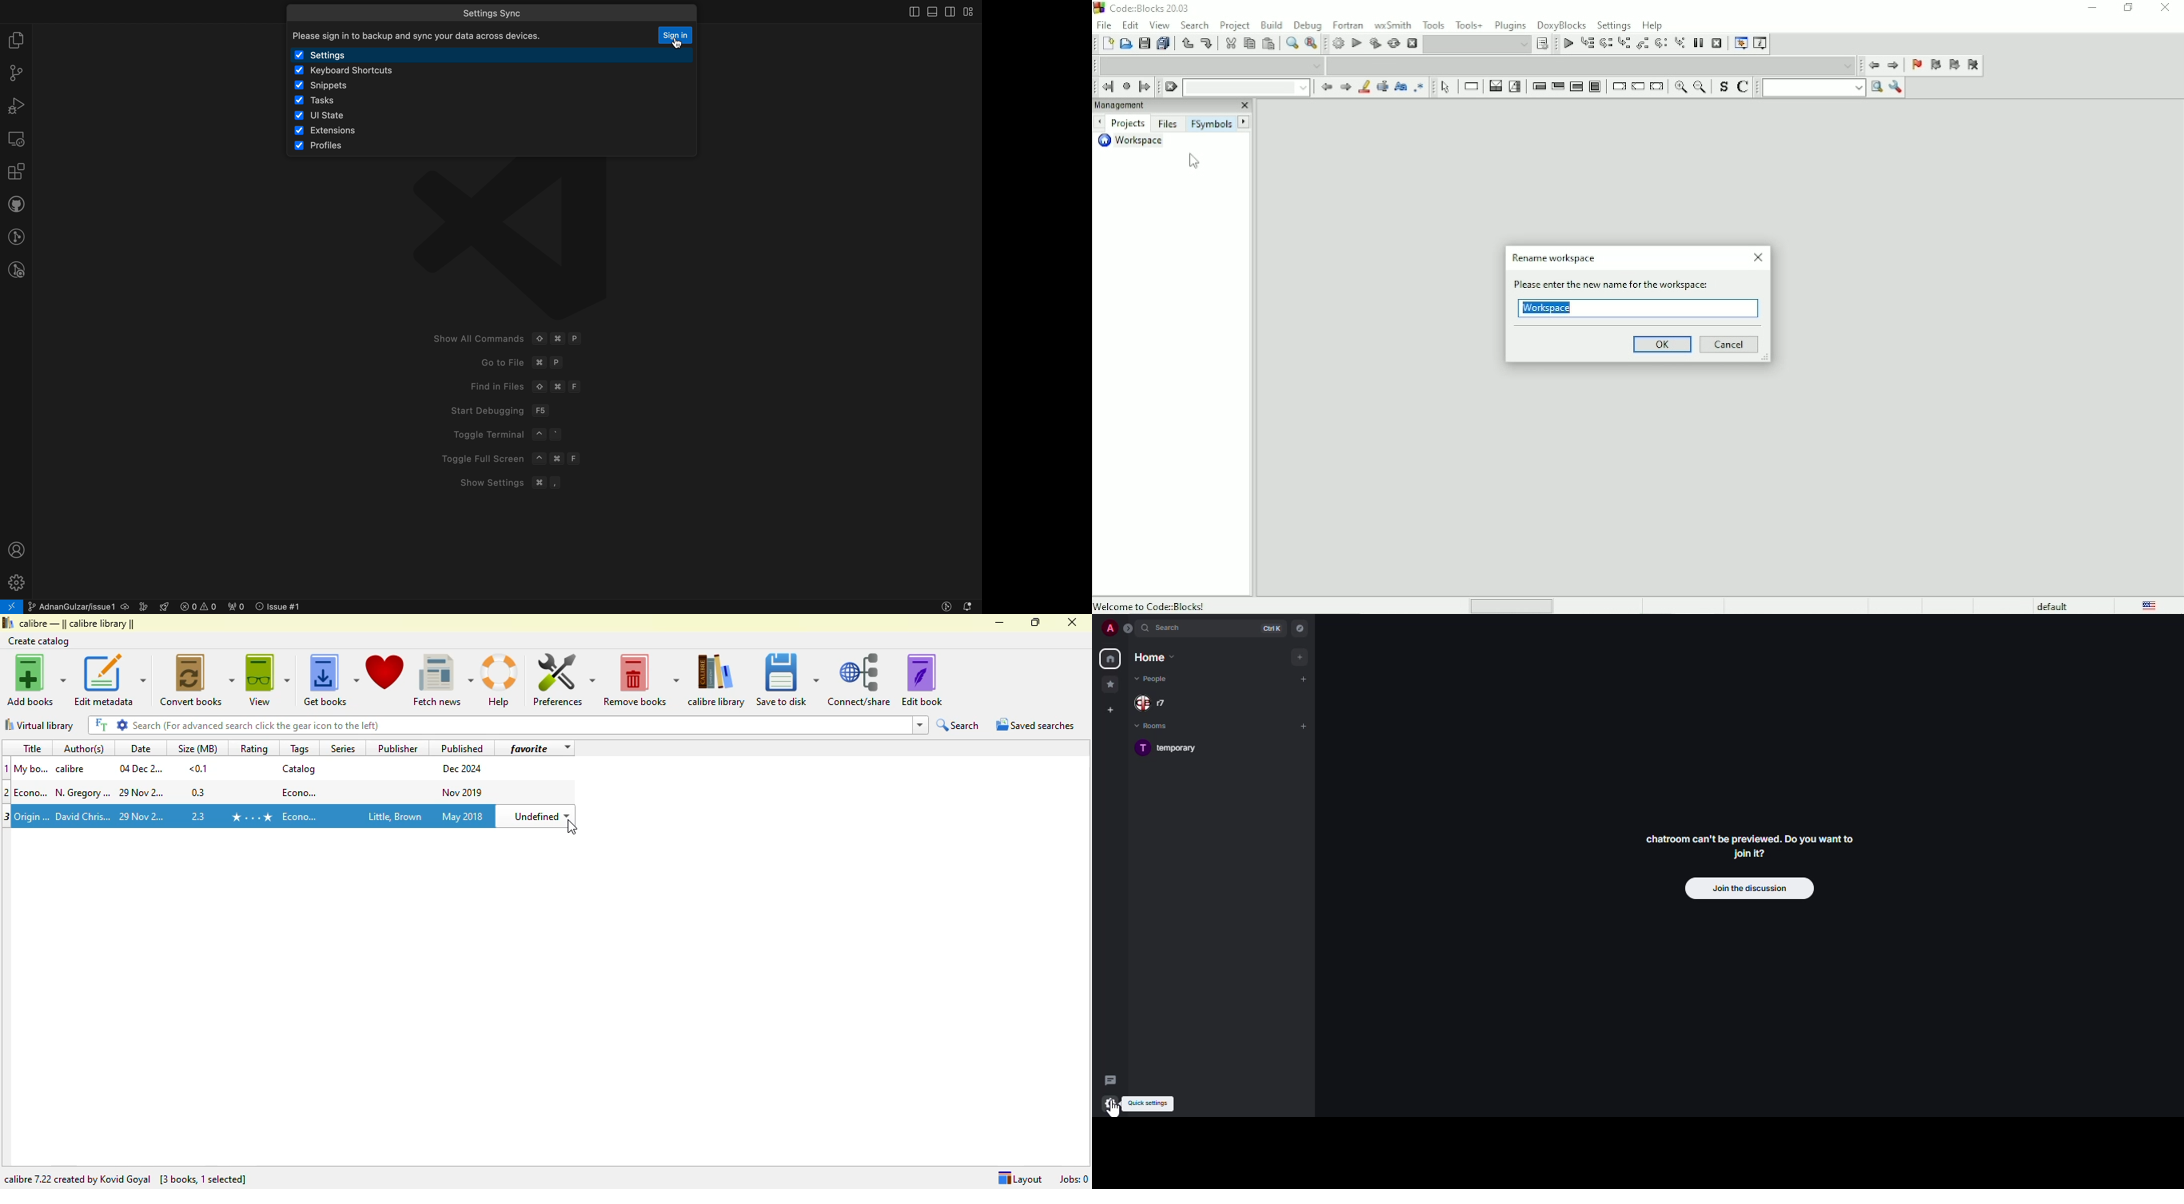 The image size is (2184, 1204). I want to click on Selection, so click(1516, 86).